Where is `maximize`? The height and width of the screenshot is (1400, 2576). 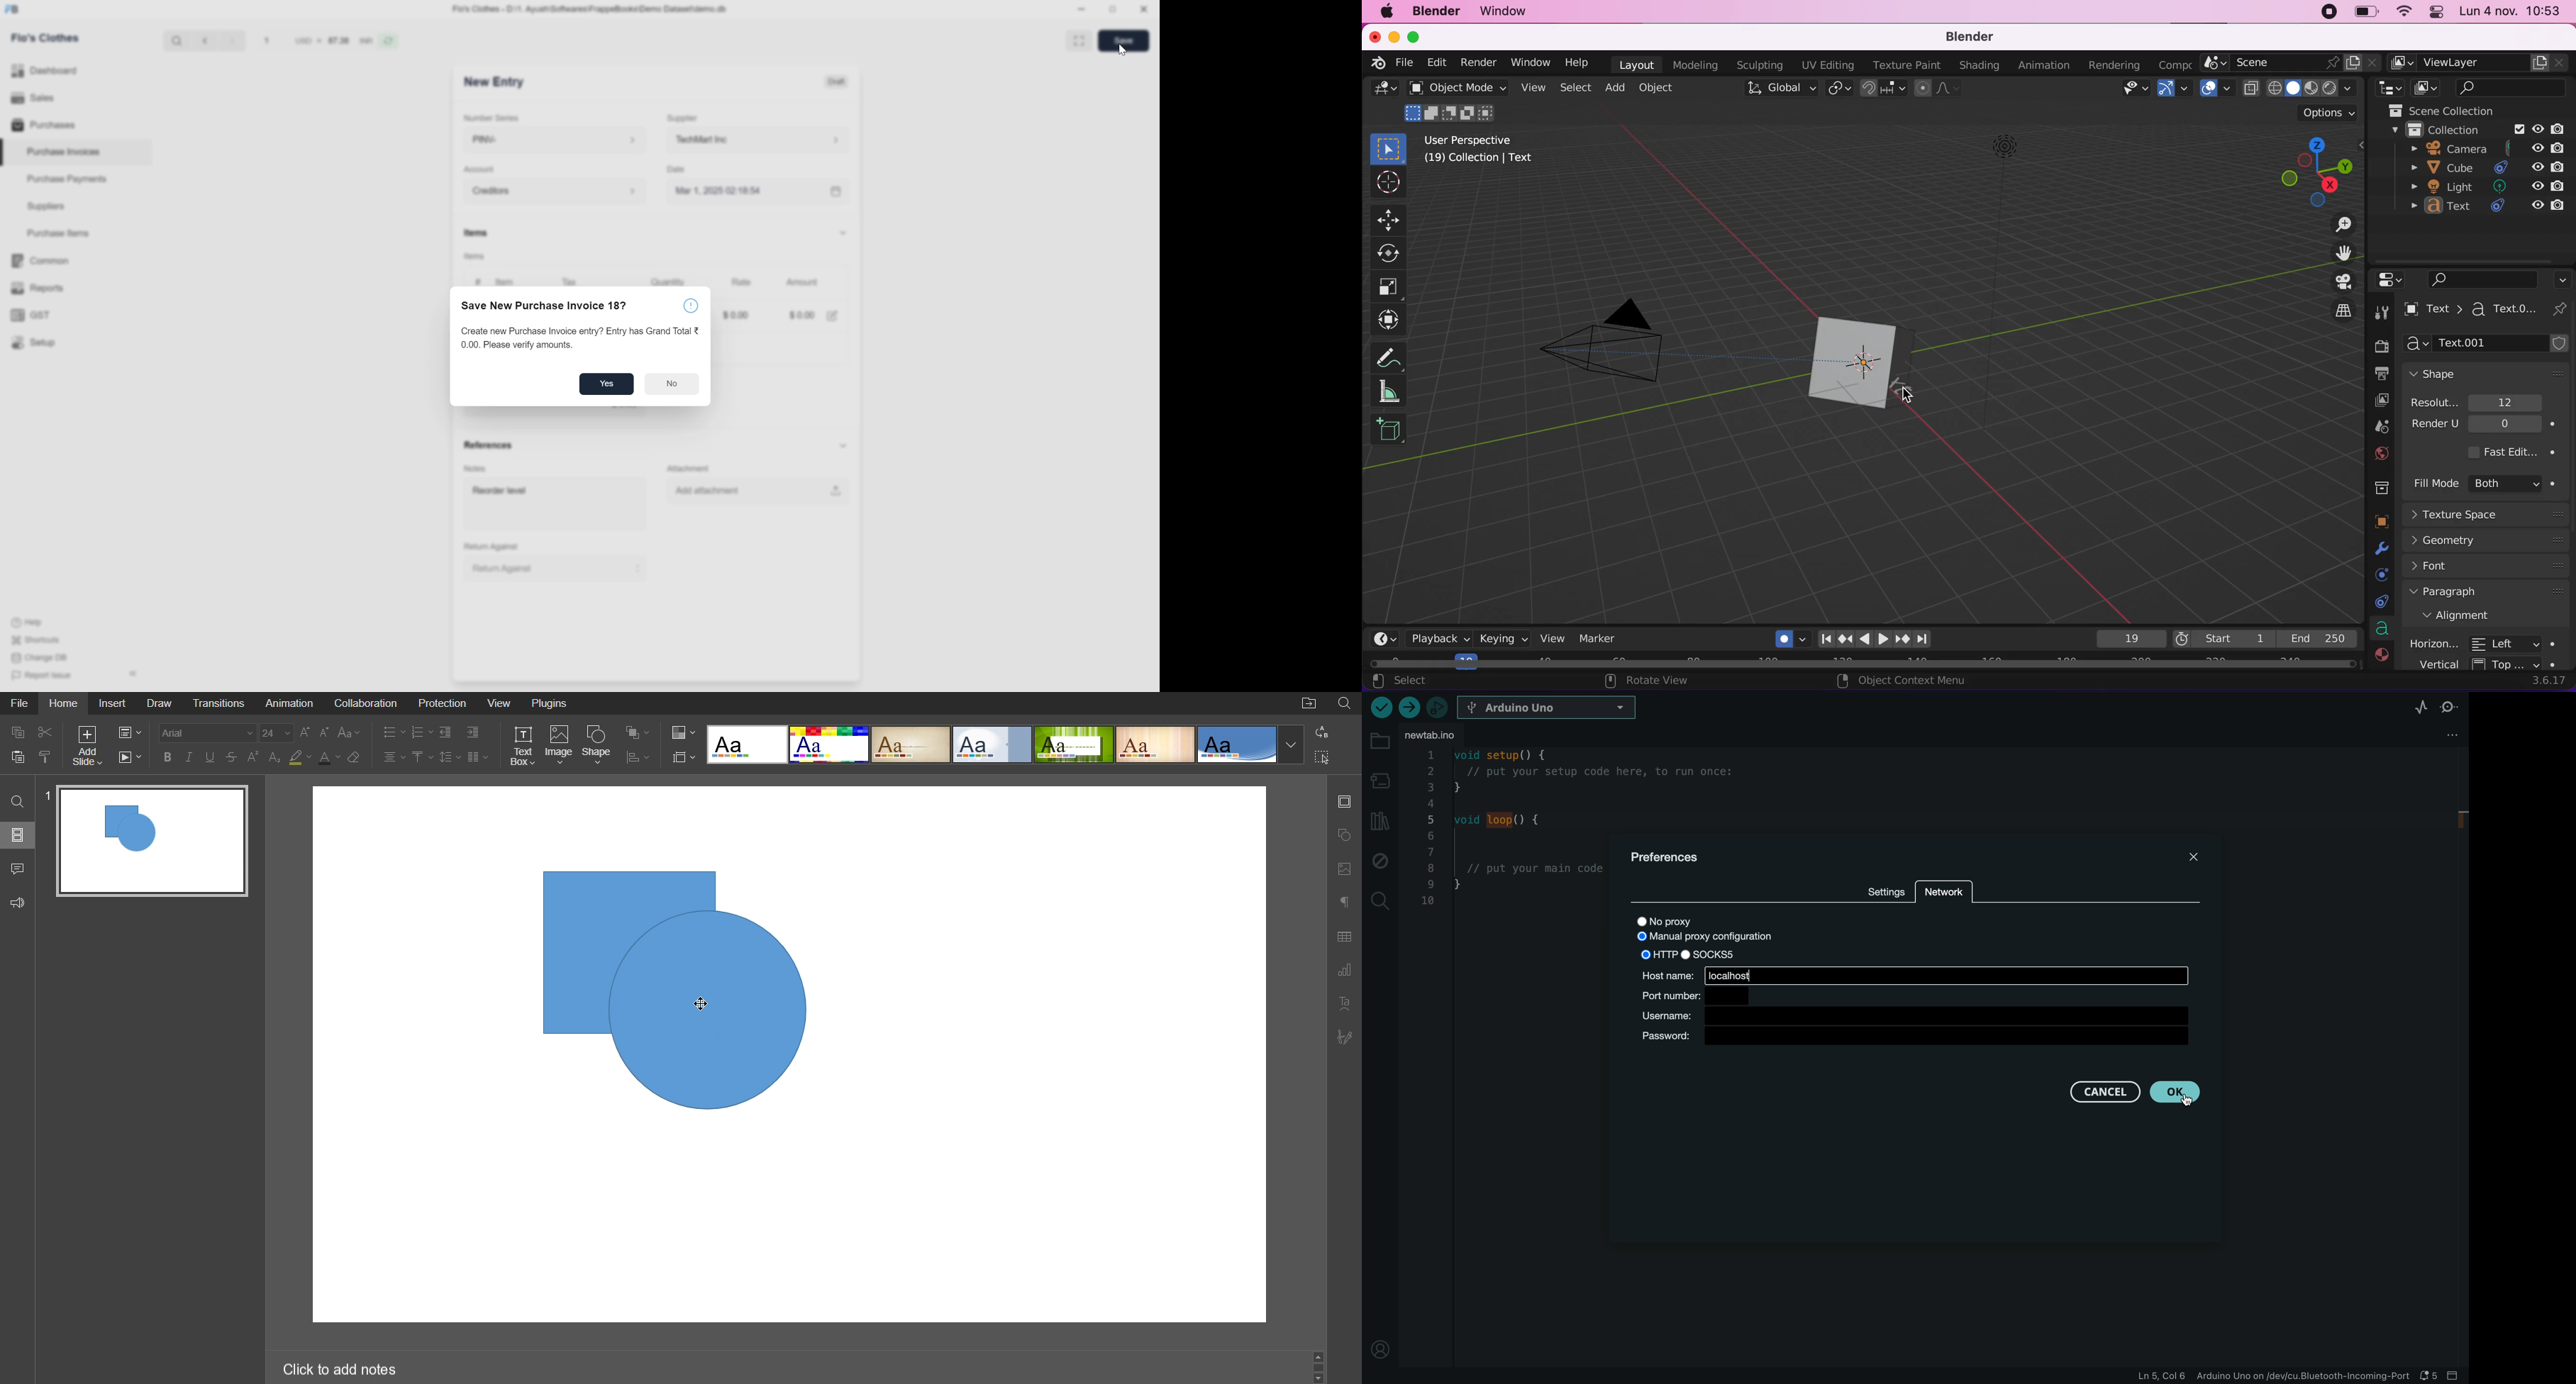 maximize is located at coordinates (1415, 36).